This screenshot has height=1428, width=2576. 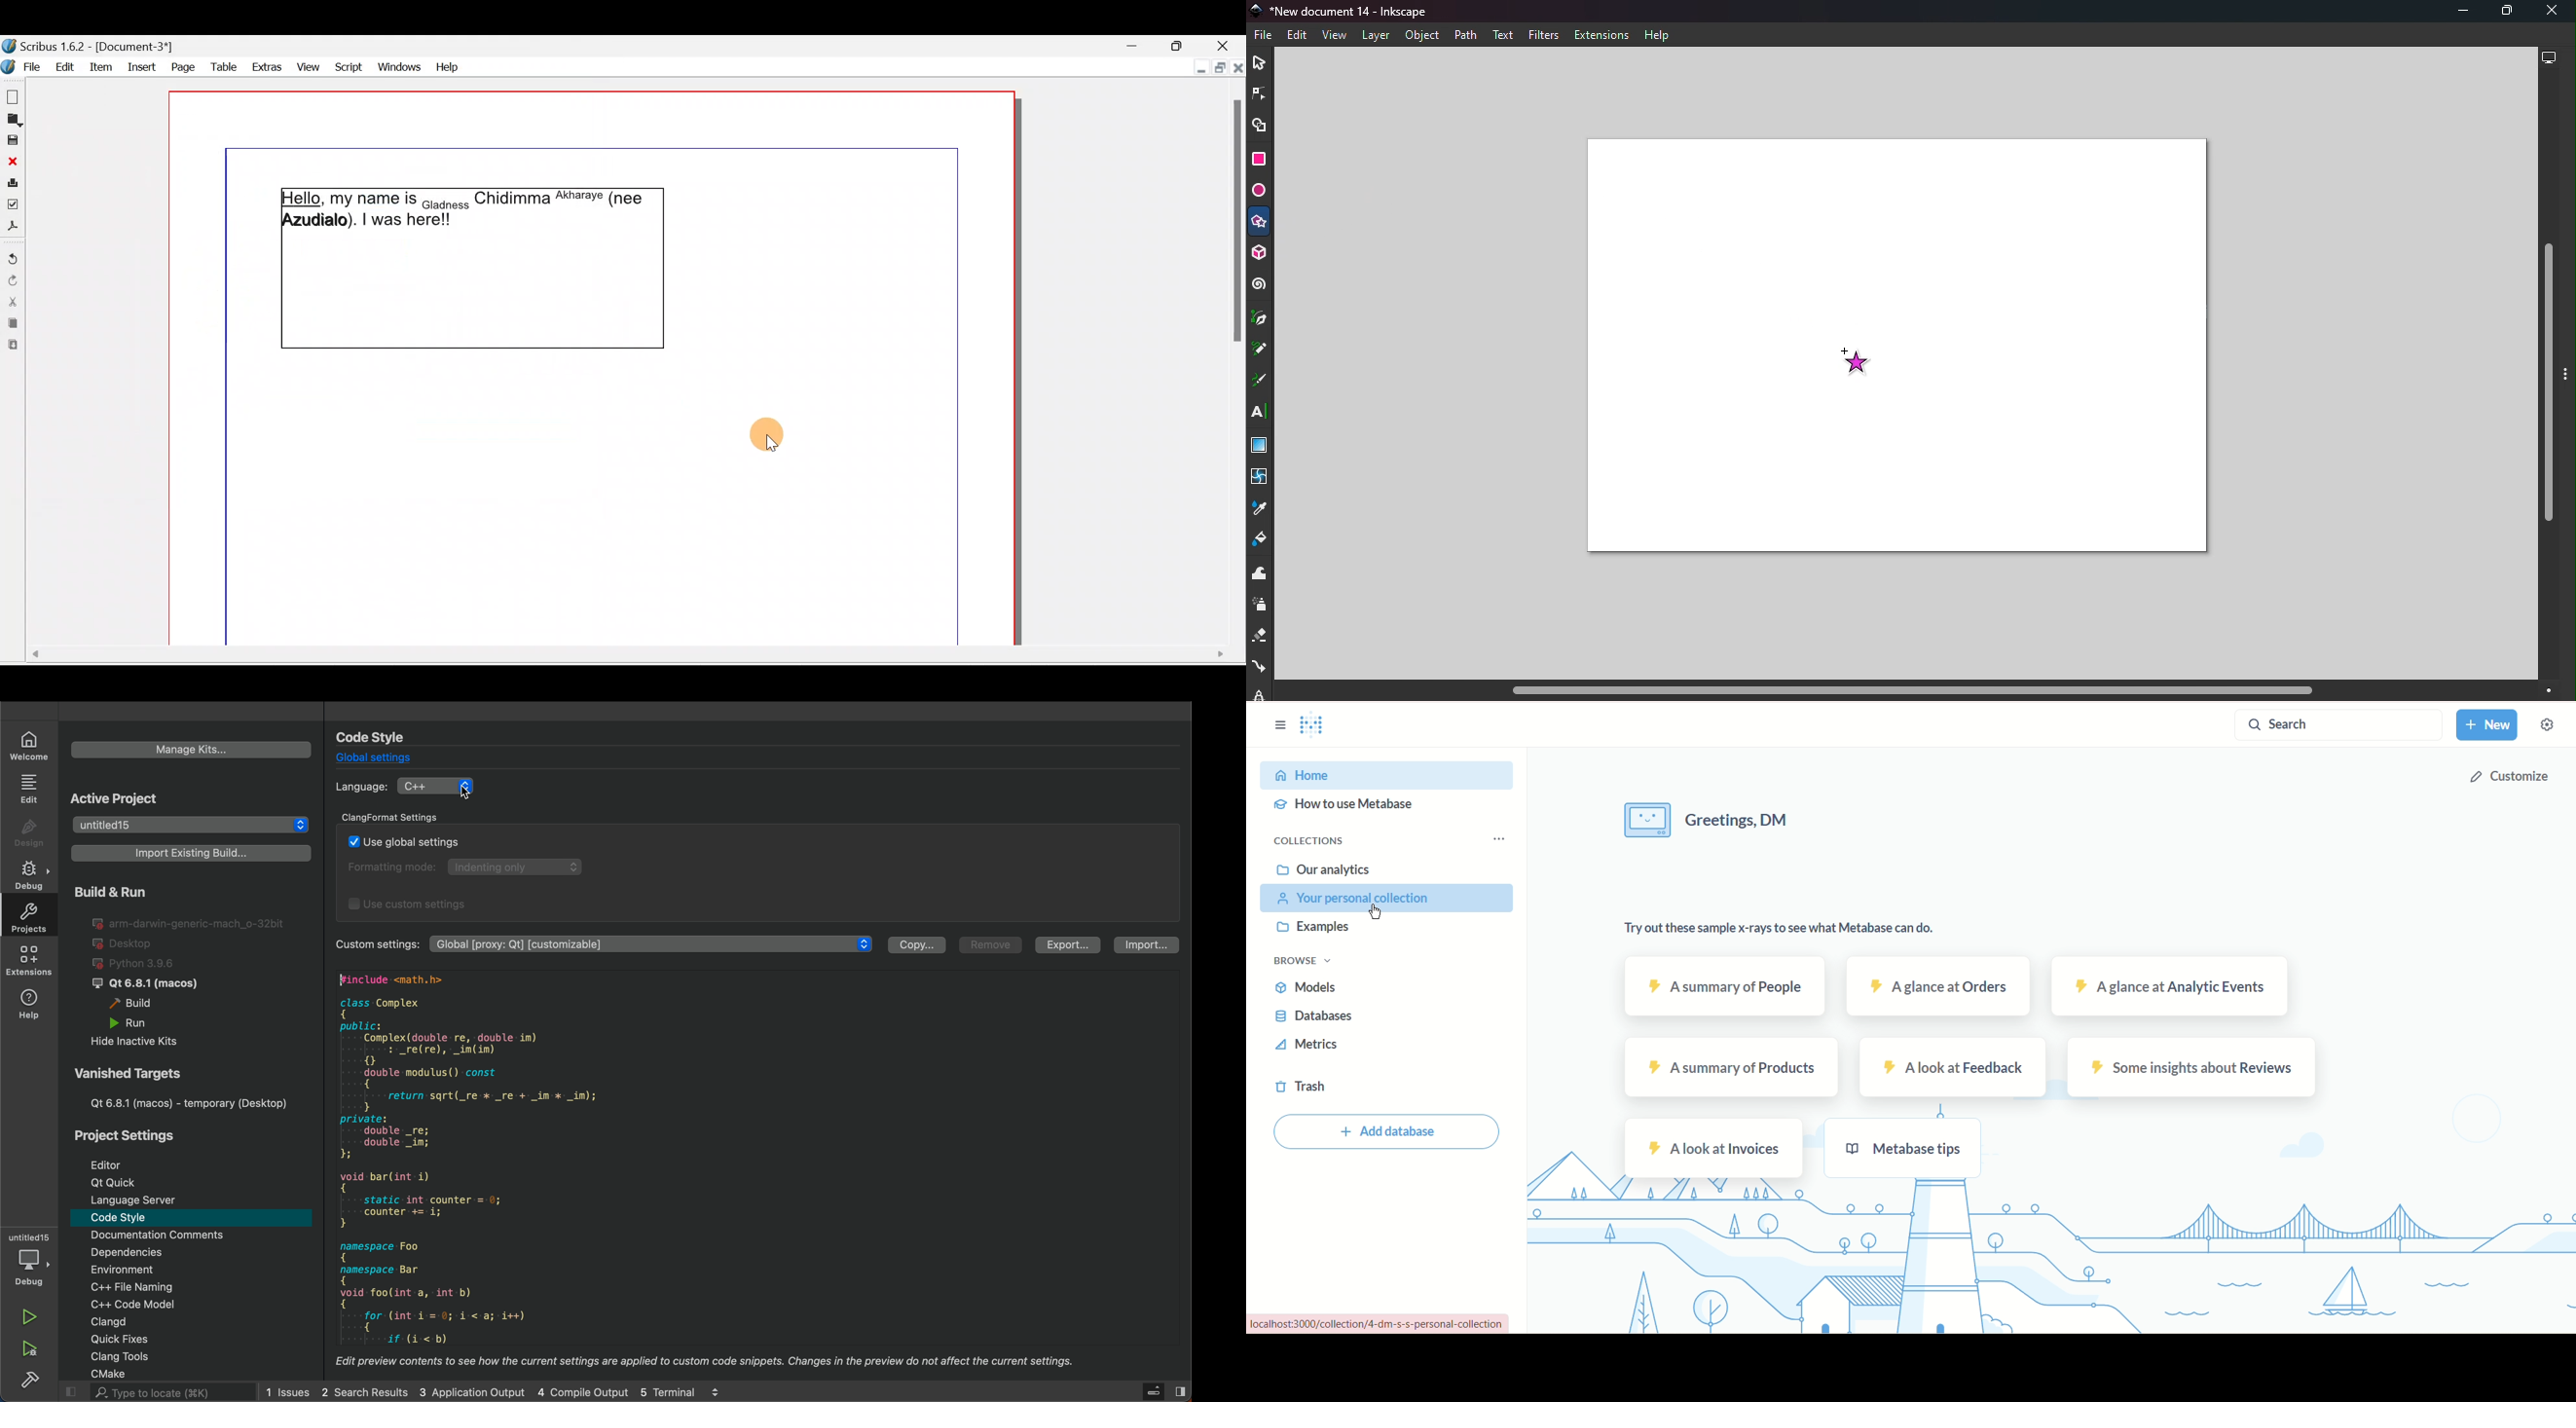 What do you see at coordinates (30, 1006) in the screenshot?
I see `help` at bounding box center [30, 1006].